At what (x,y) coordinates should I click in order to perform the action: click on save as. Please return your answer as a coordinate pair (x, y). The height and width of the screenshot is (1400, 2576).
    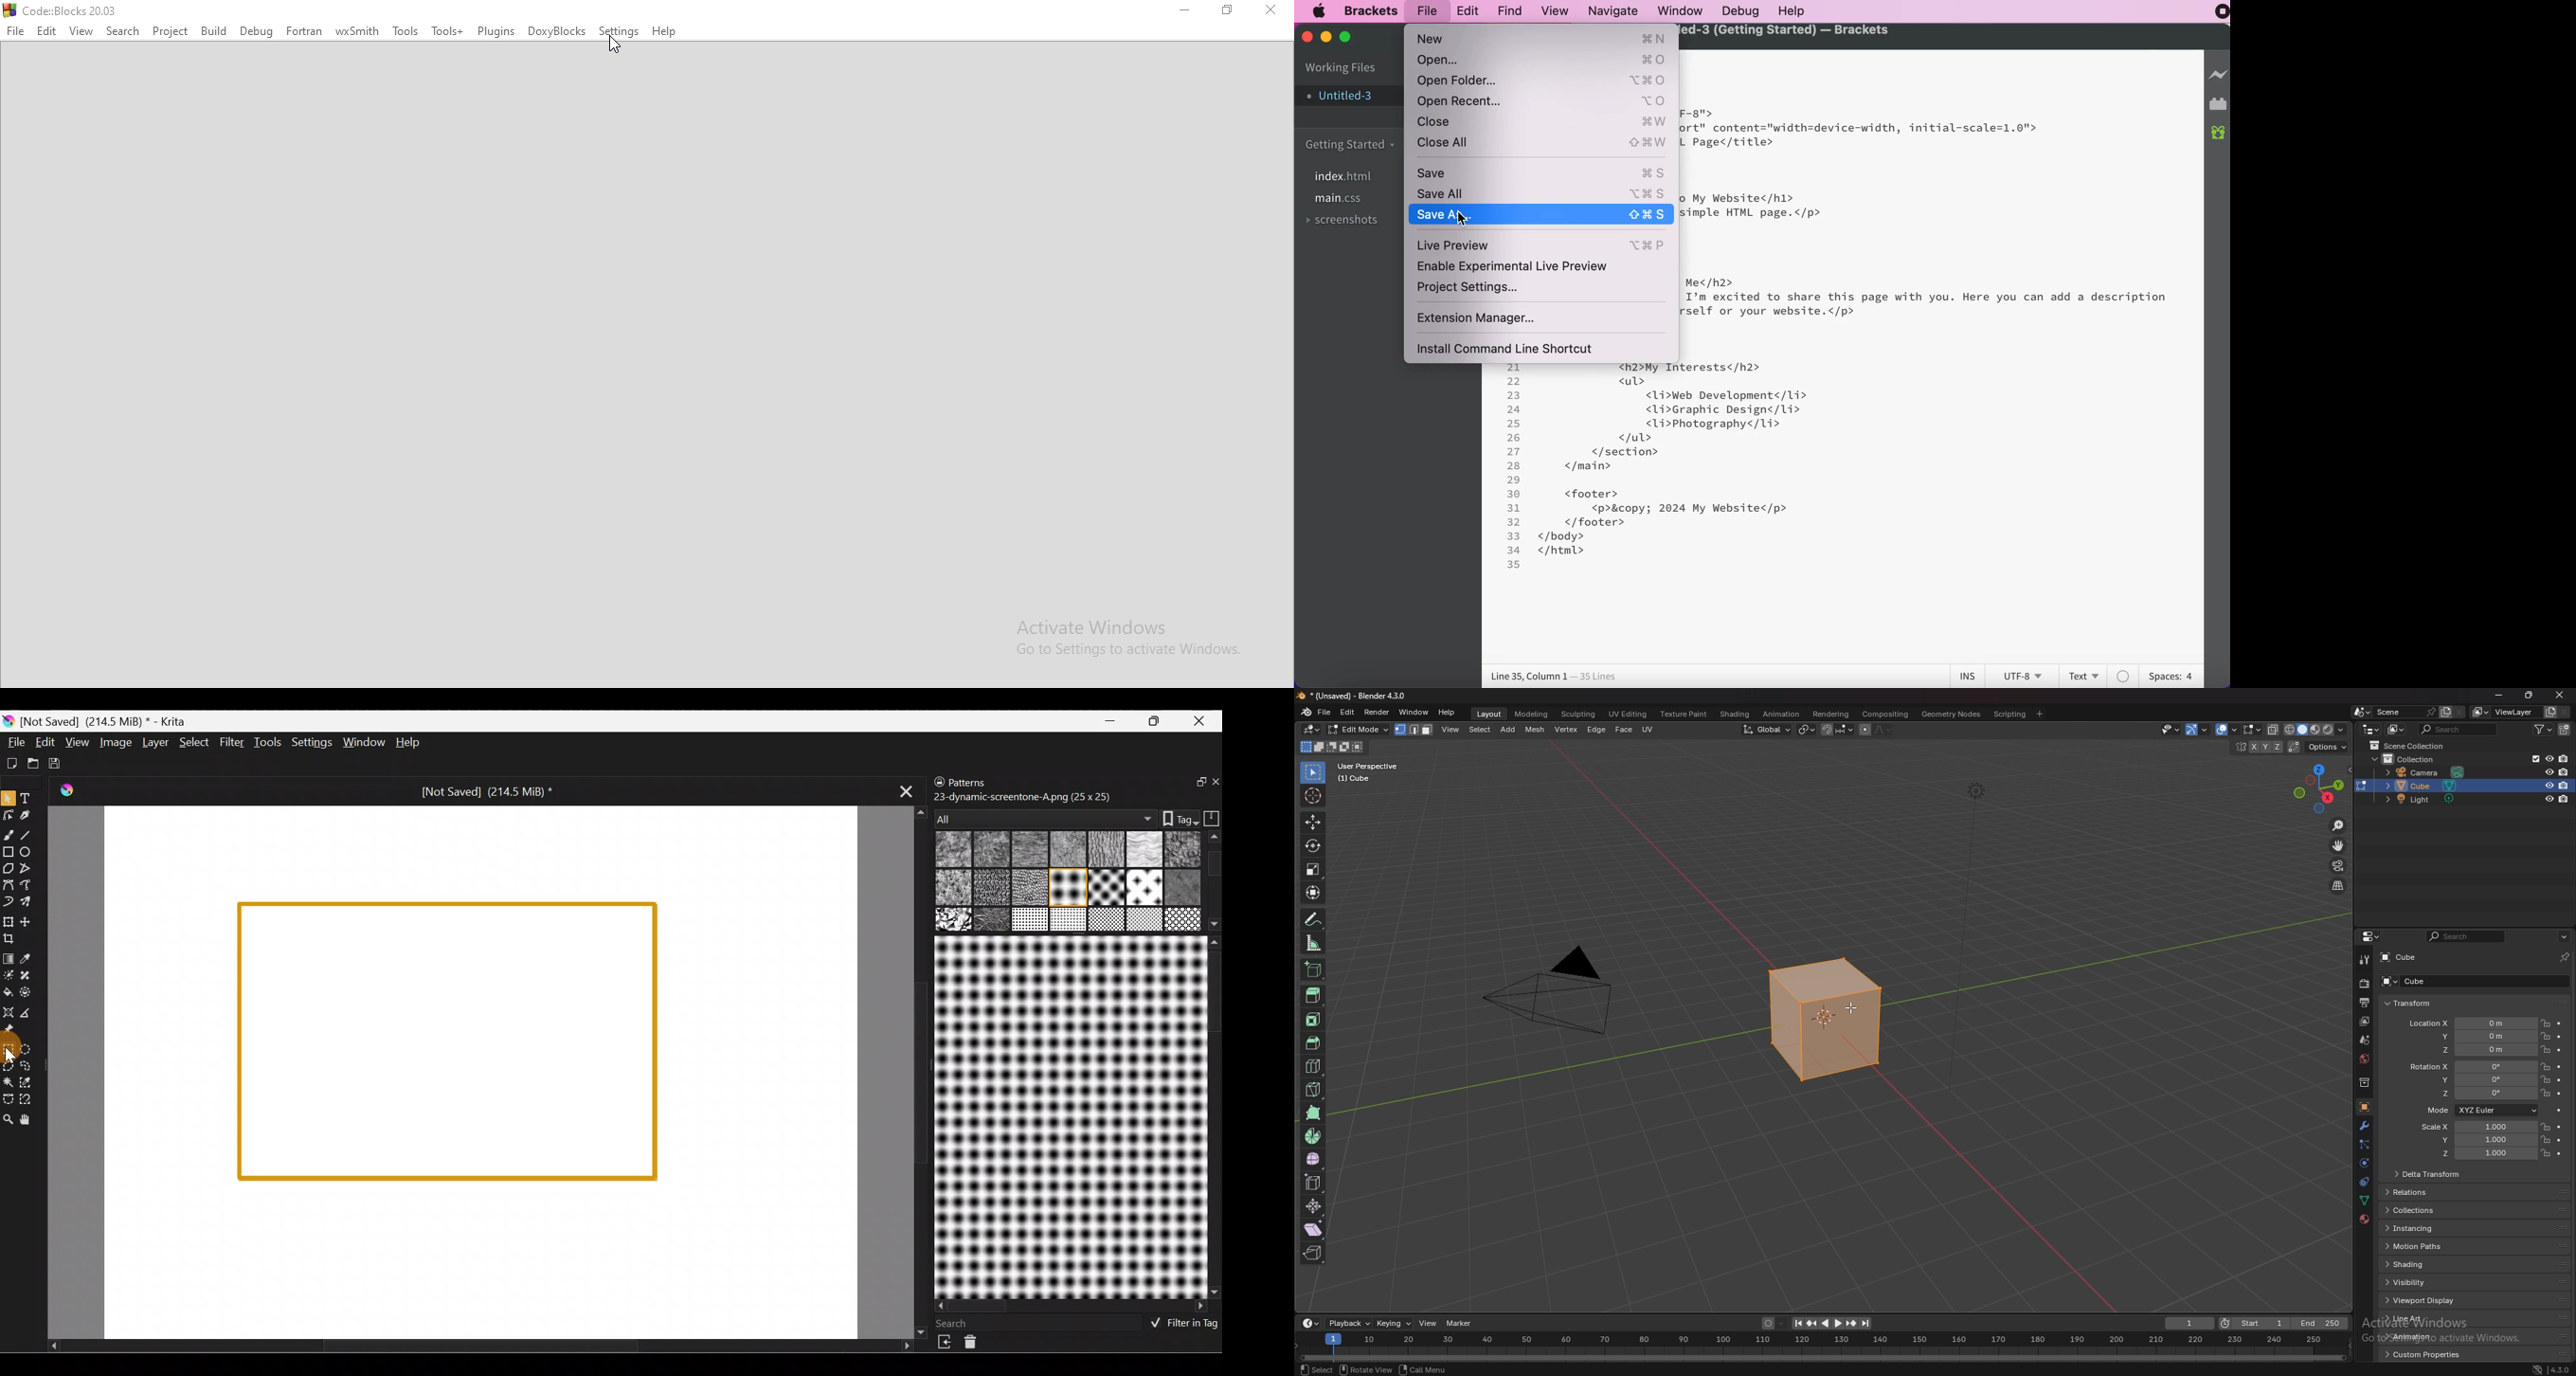
    Looking at the image, I should click on (1542, 214).